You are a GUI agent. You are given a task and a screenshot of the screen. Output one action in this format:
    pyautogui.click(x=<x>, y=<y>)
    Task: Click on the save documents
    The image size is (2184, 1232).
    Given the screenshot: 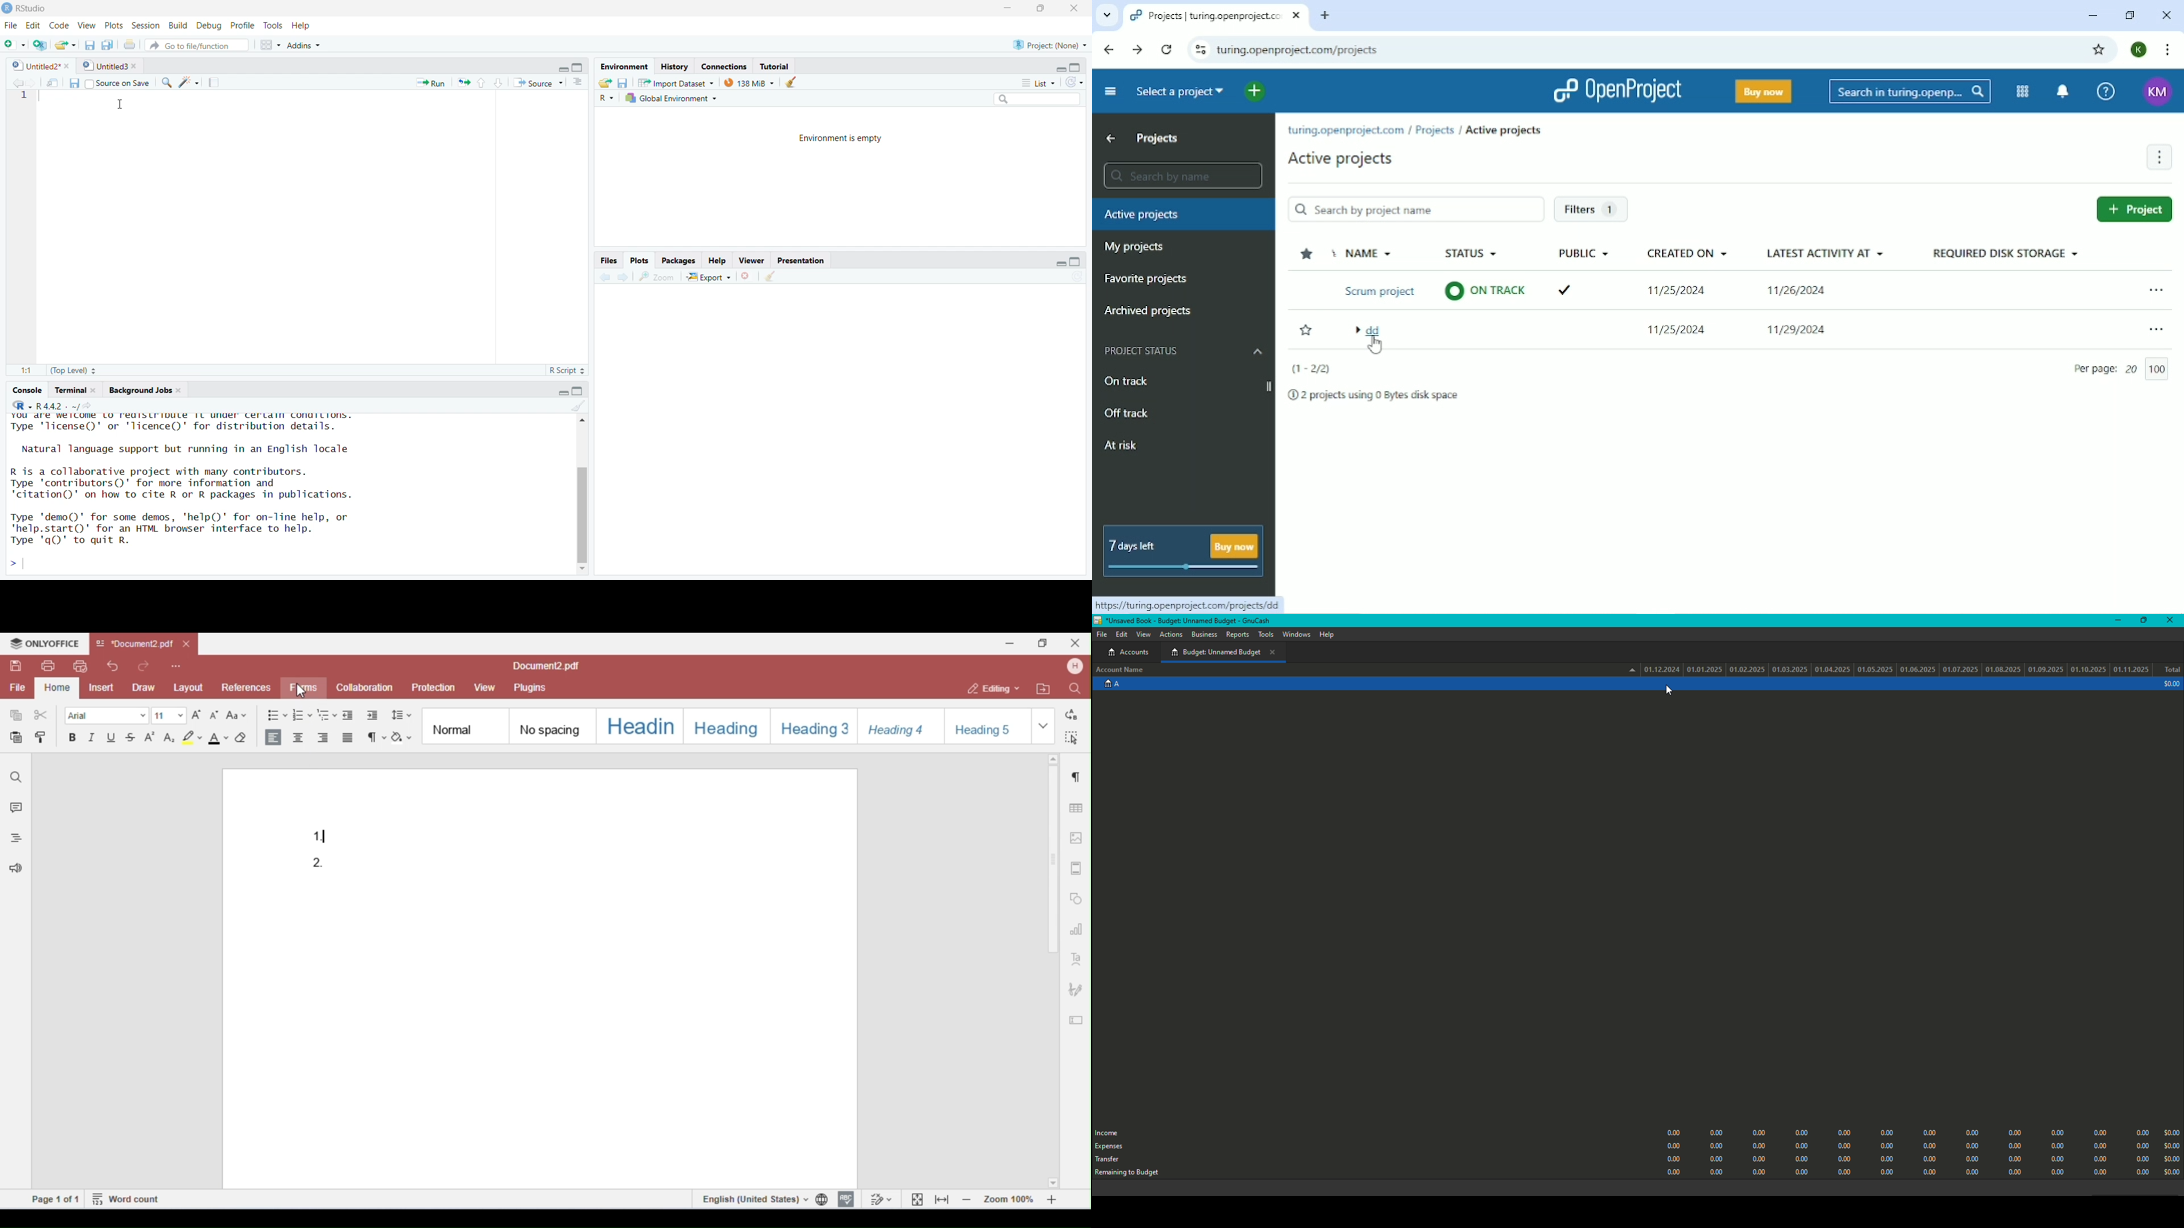 What is the action you would take?
    pyautogui.click(x=107, y=43)
    